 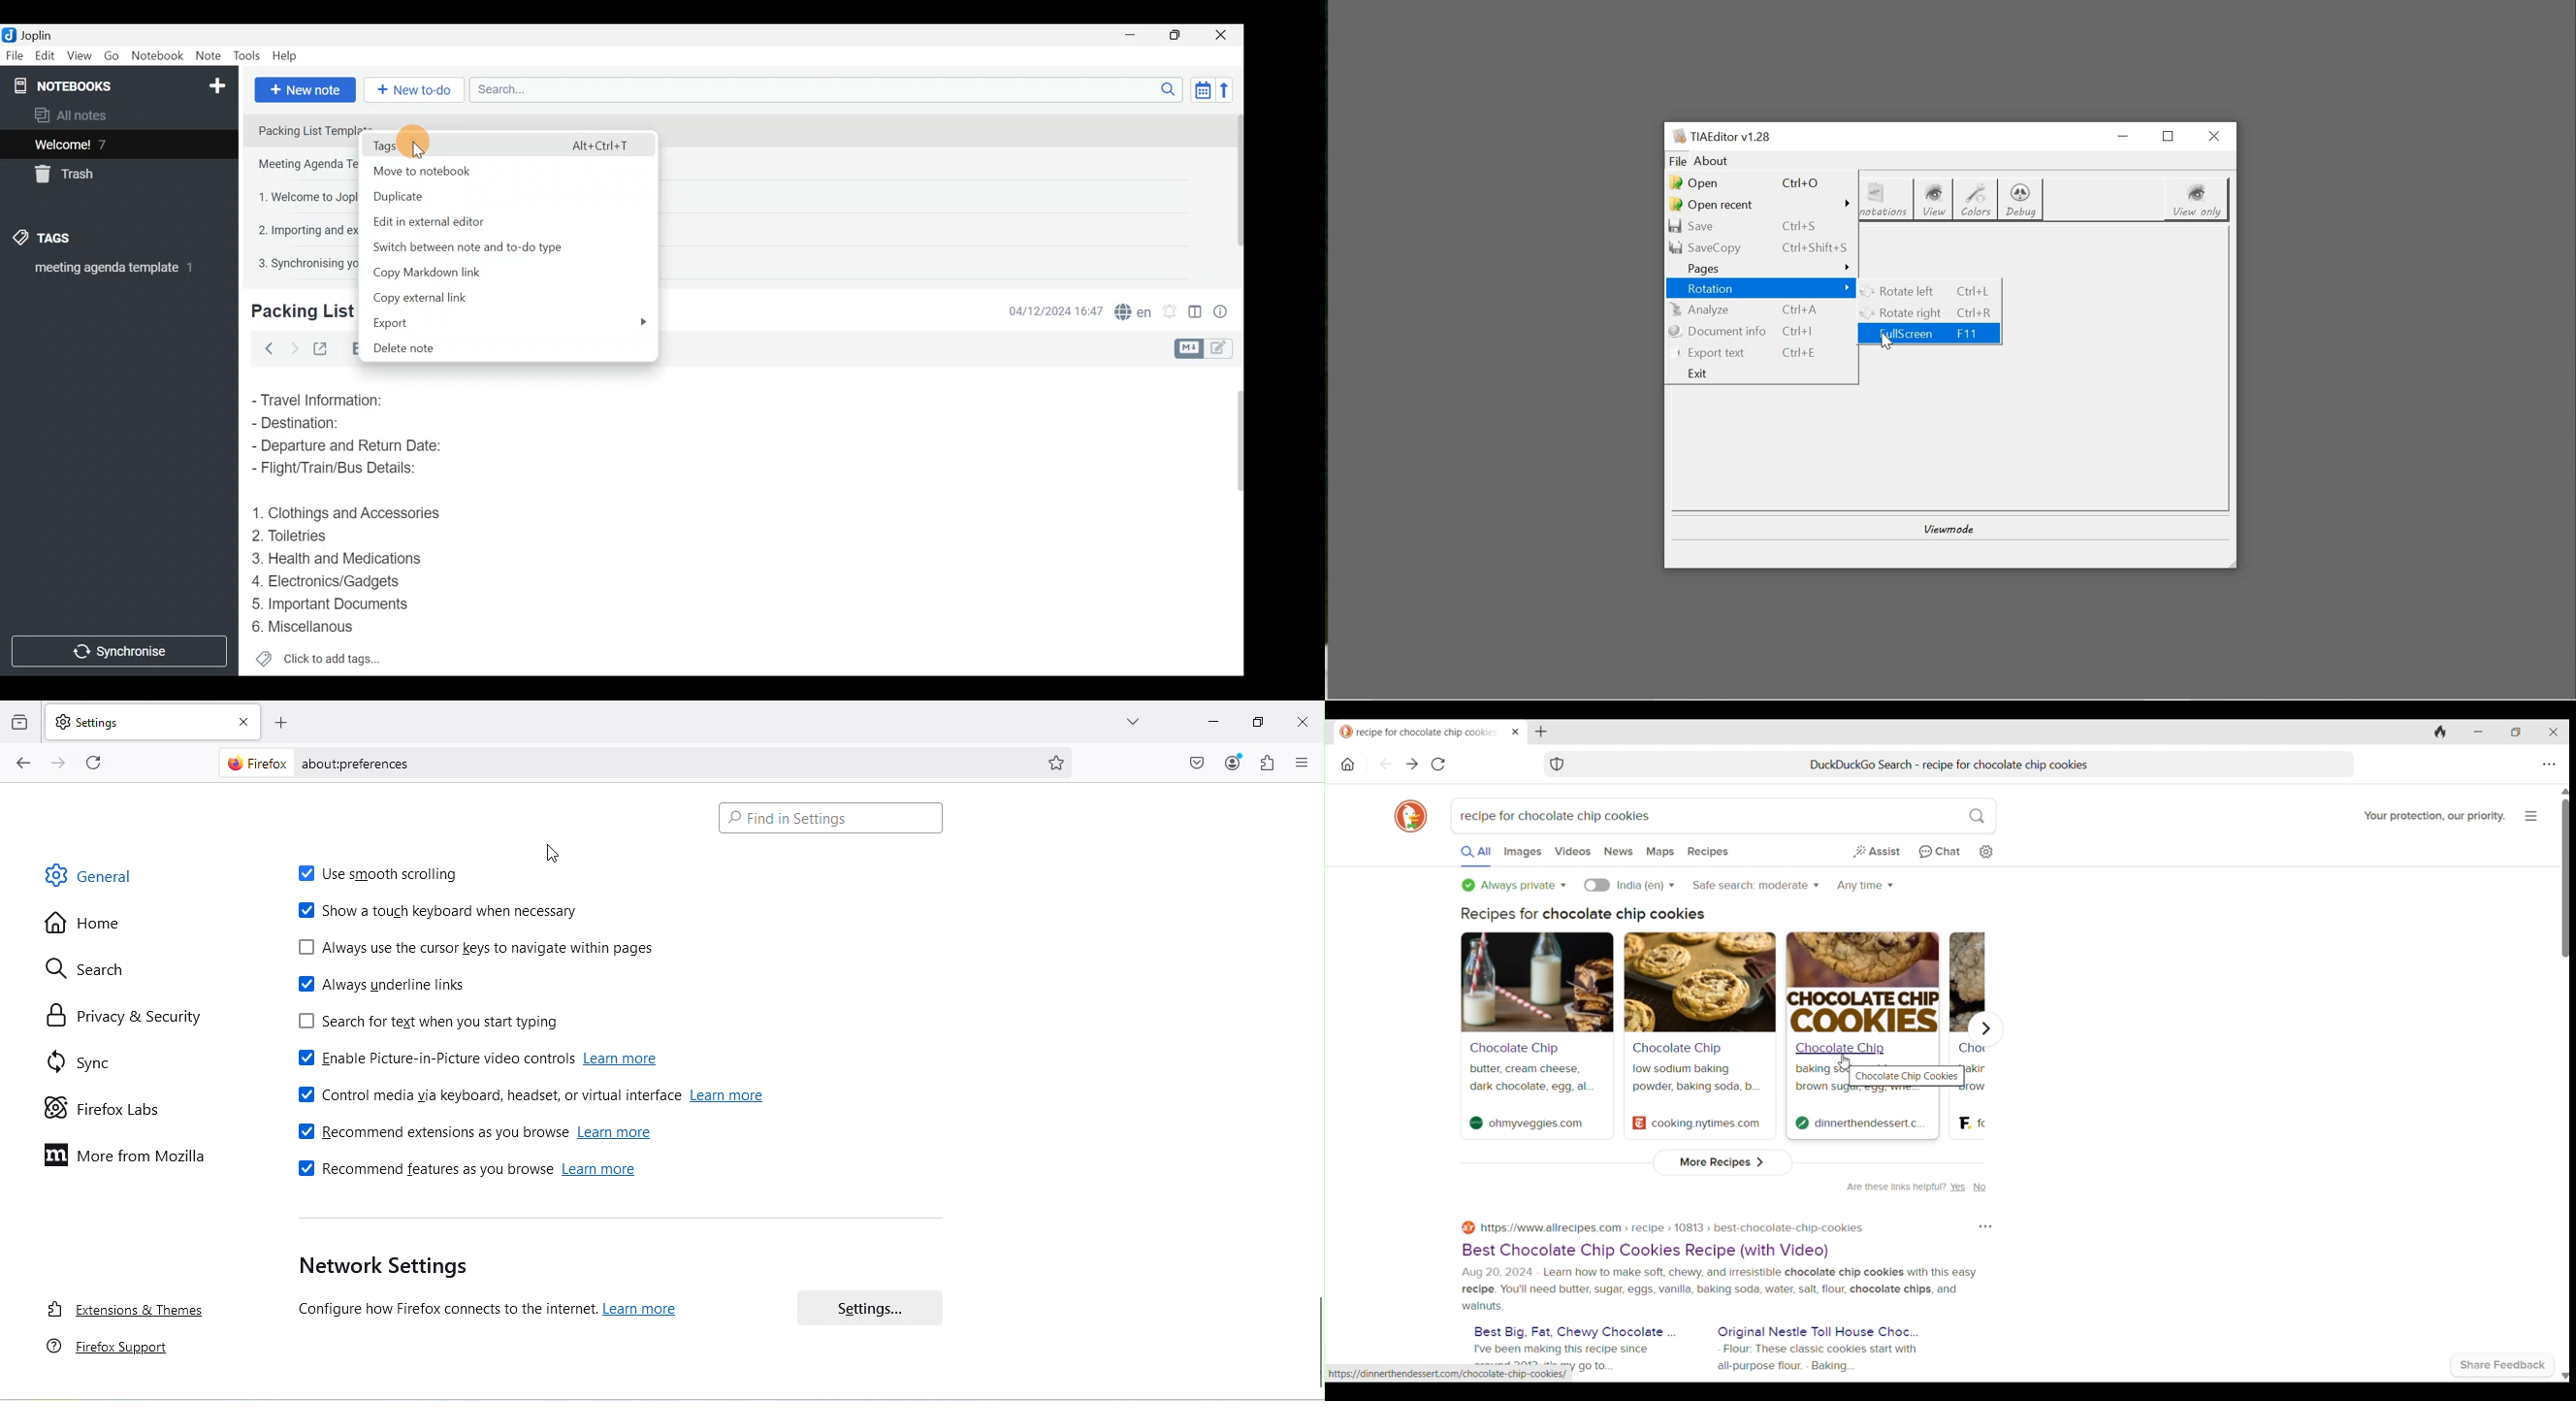 I want to click on Spell checker, so click(x=1130, y=309).